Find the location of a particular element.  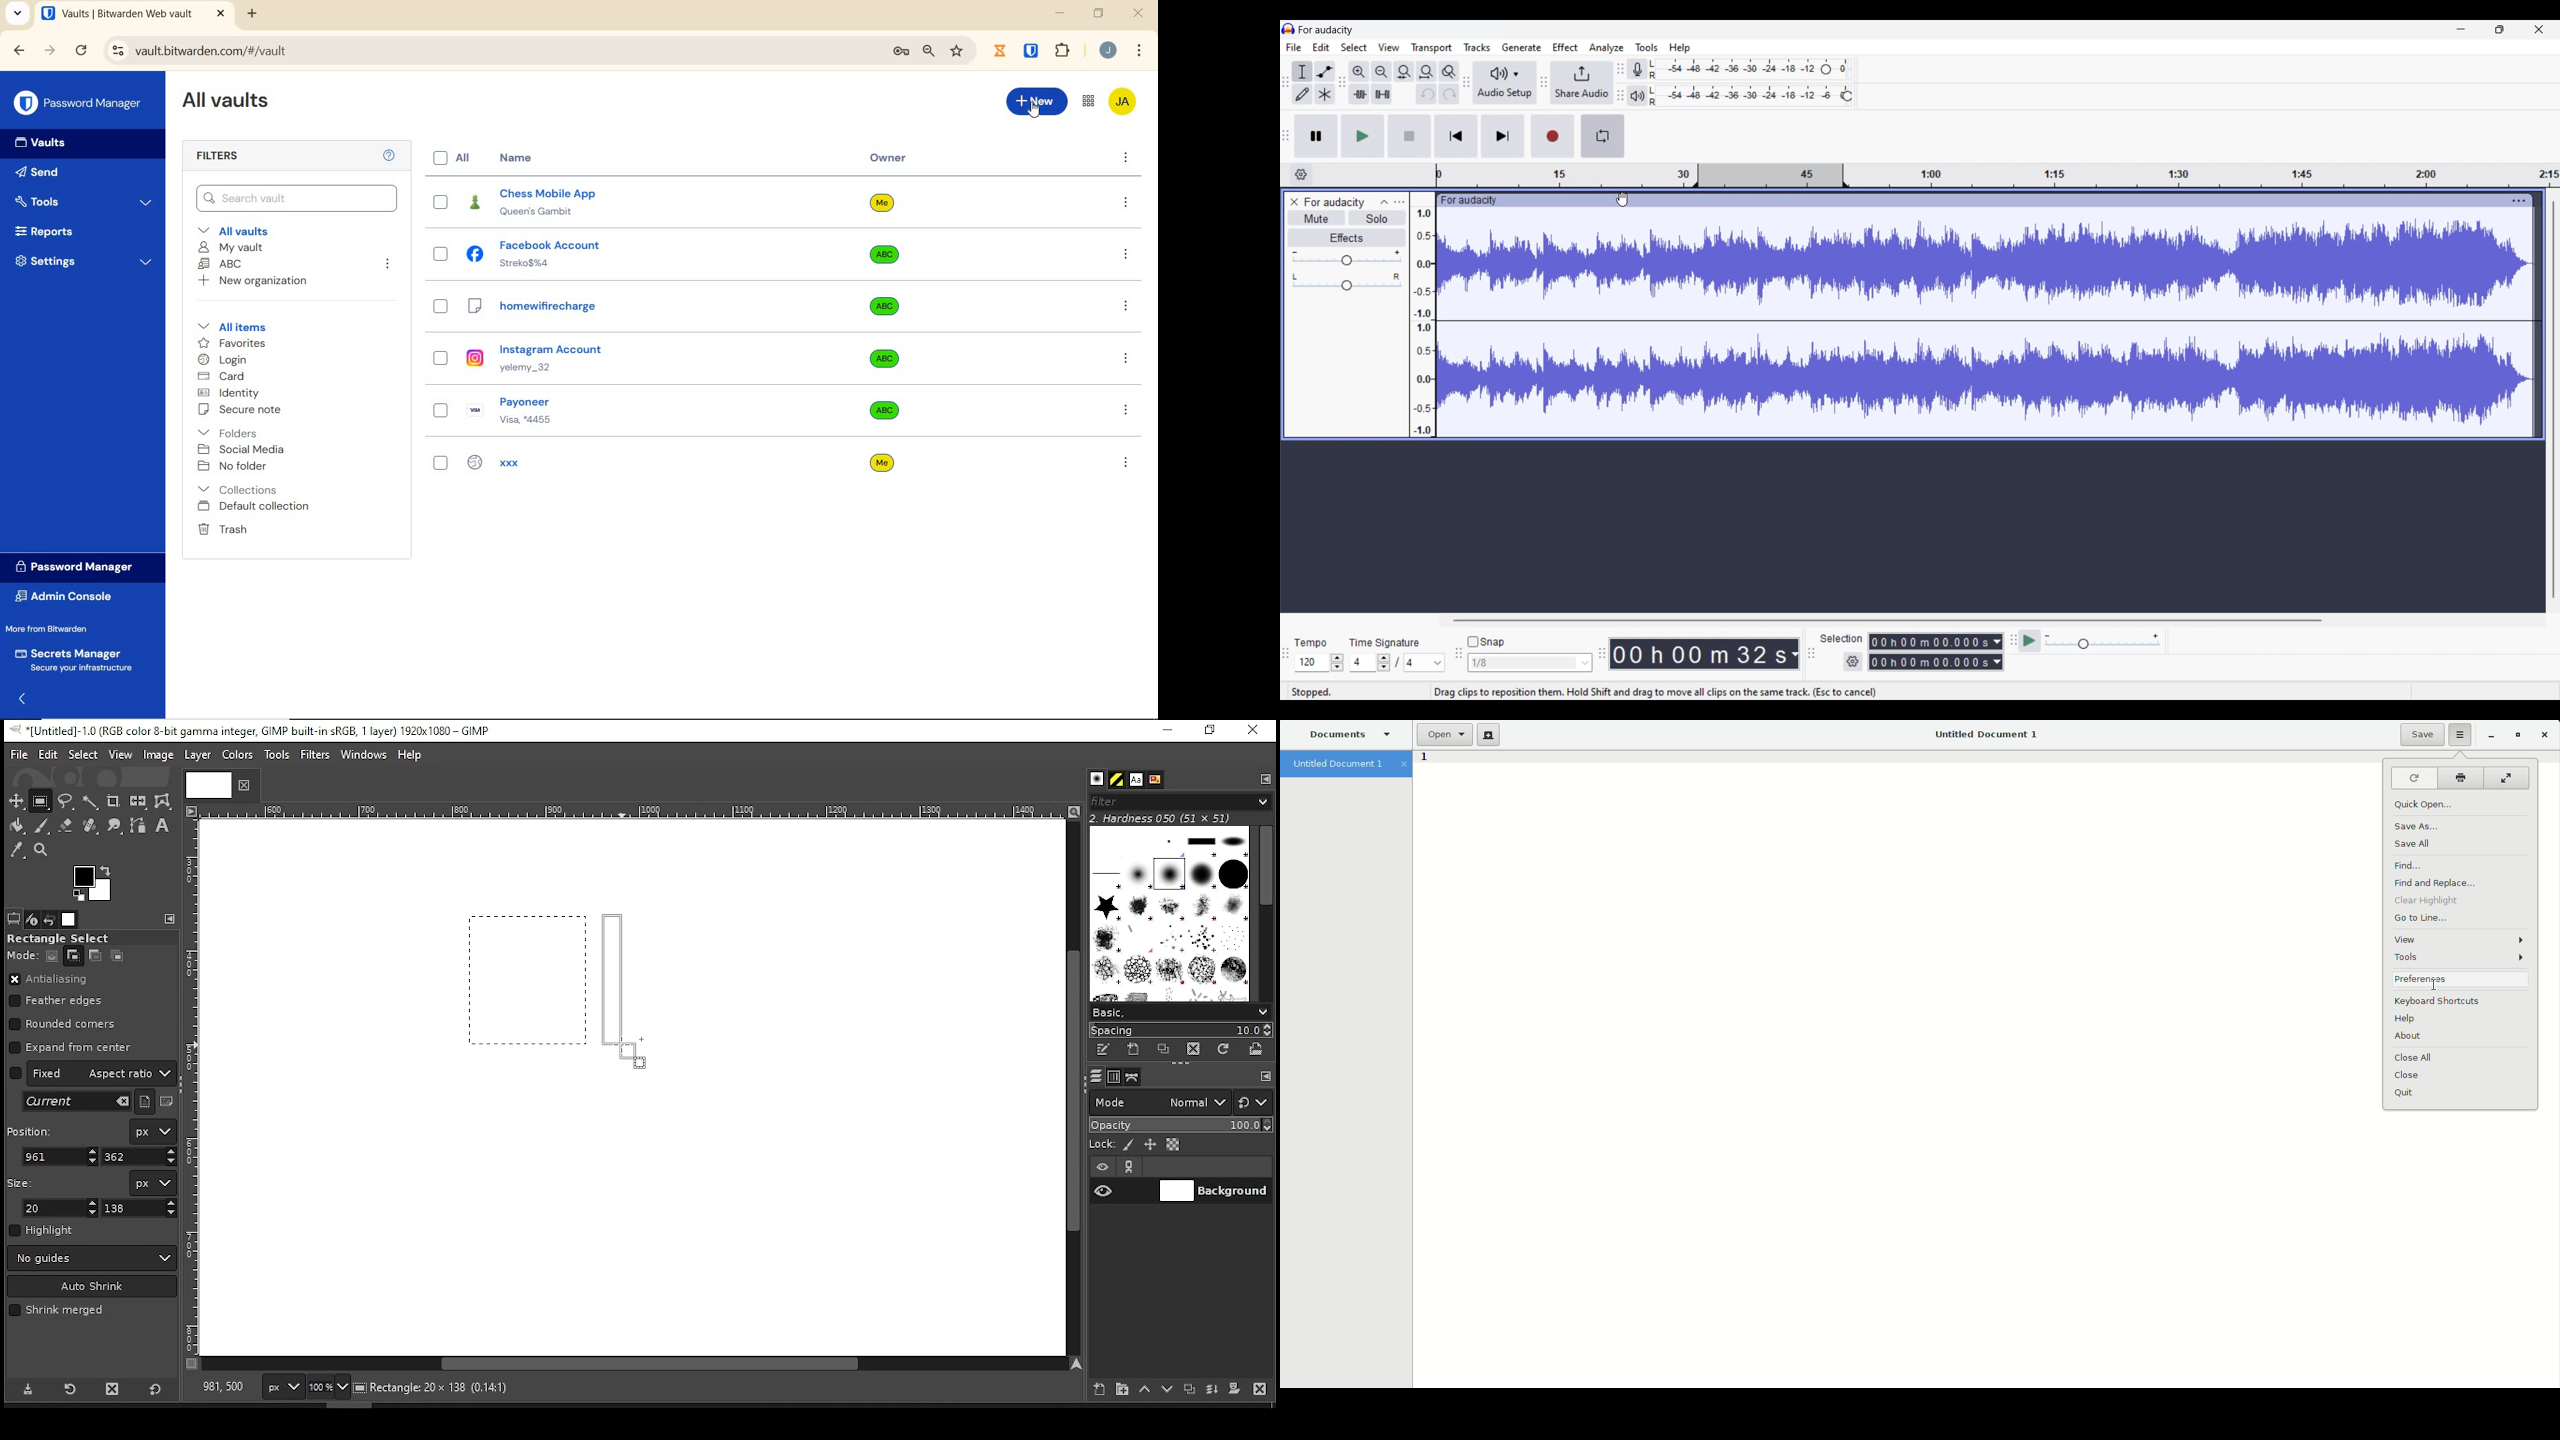

refresh brushes is located at coordinates (1222, 1051).